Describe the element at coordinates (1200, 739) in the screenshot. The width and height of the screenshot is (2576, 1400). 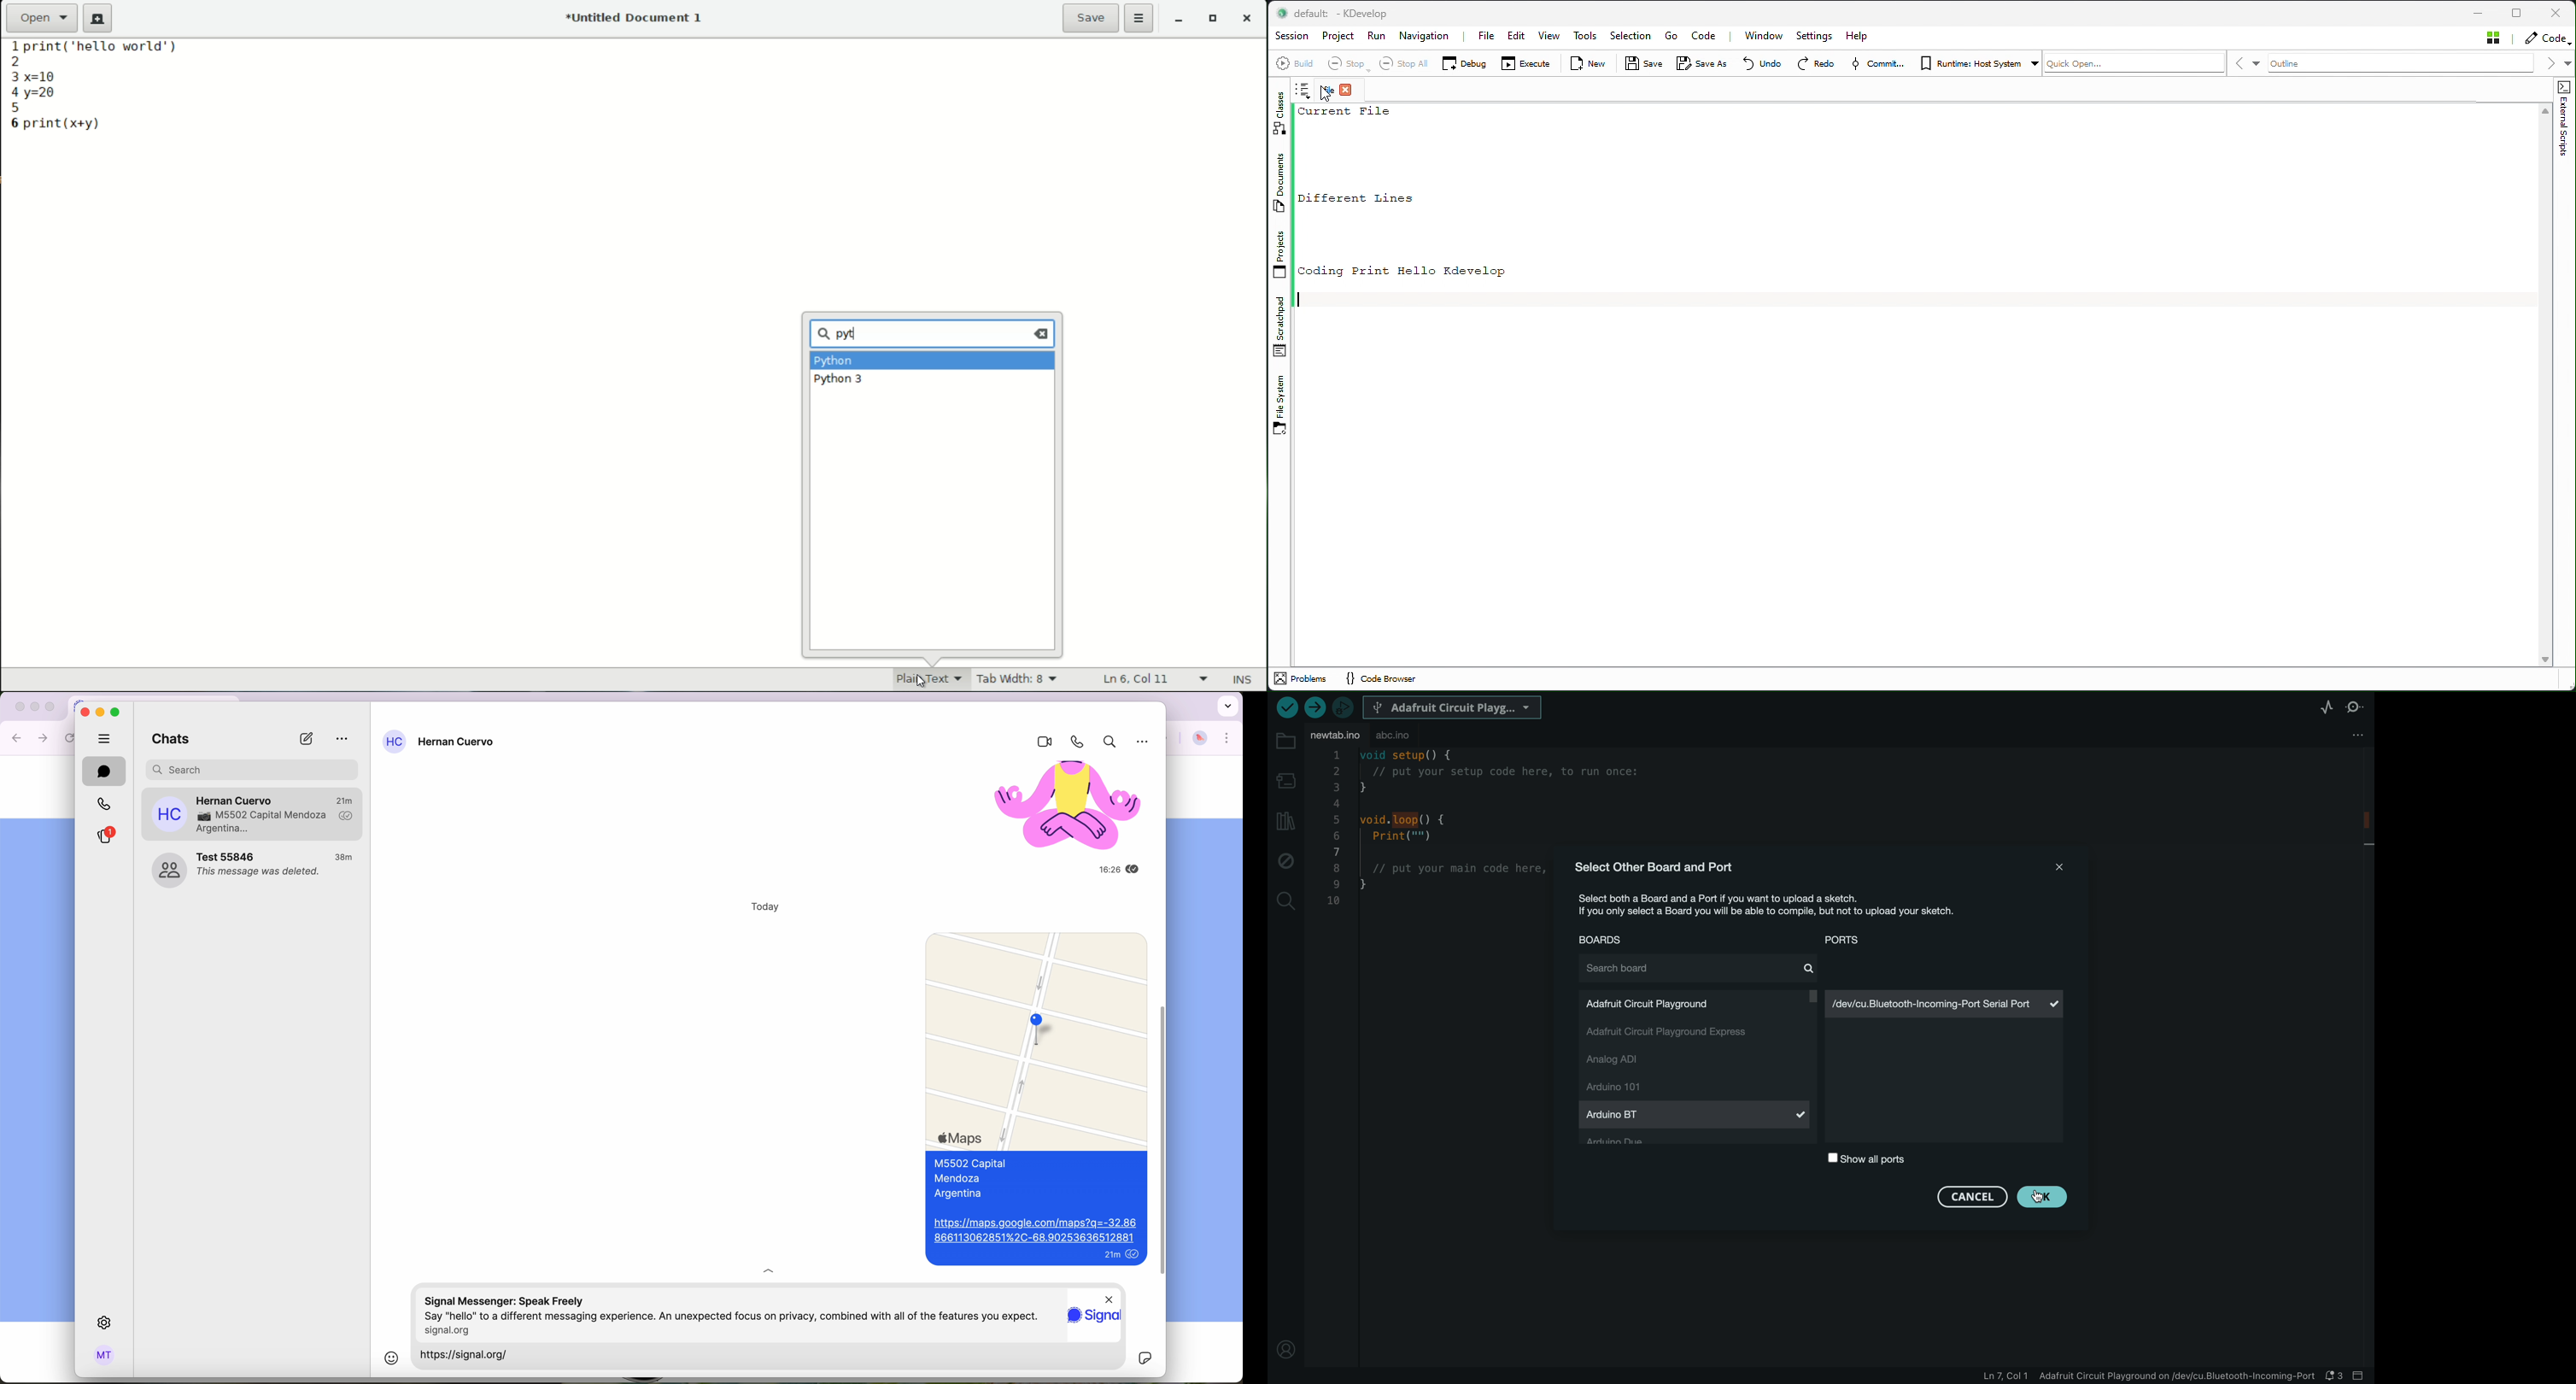
I see `profile picture` at that location.